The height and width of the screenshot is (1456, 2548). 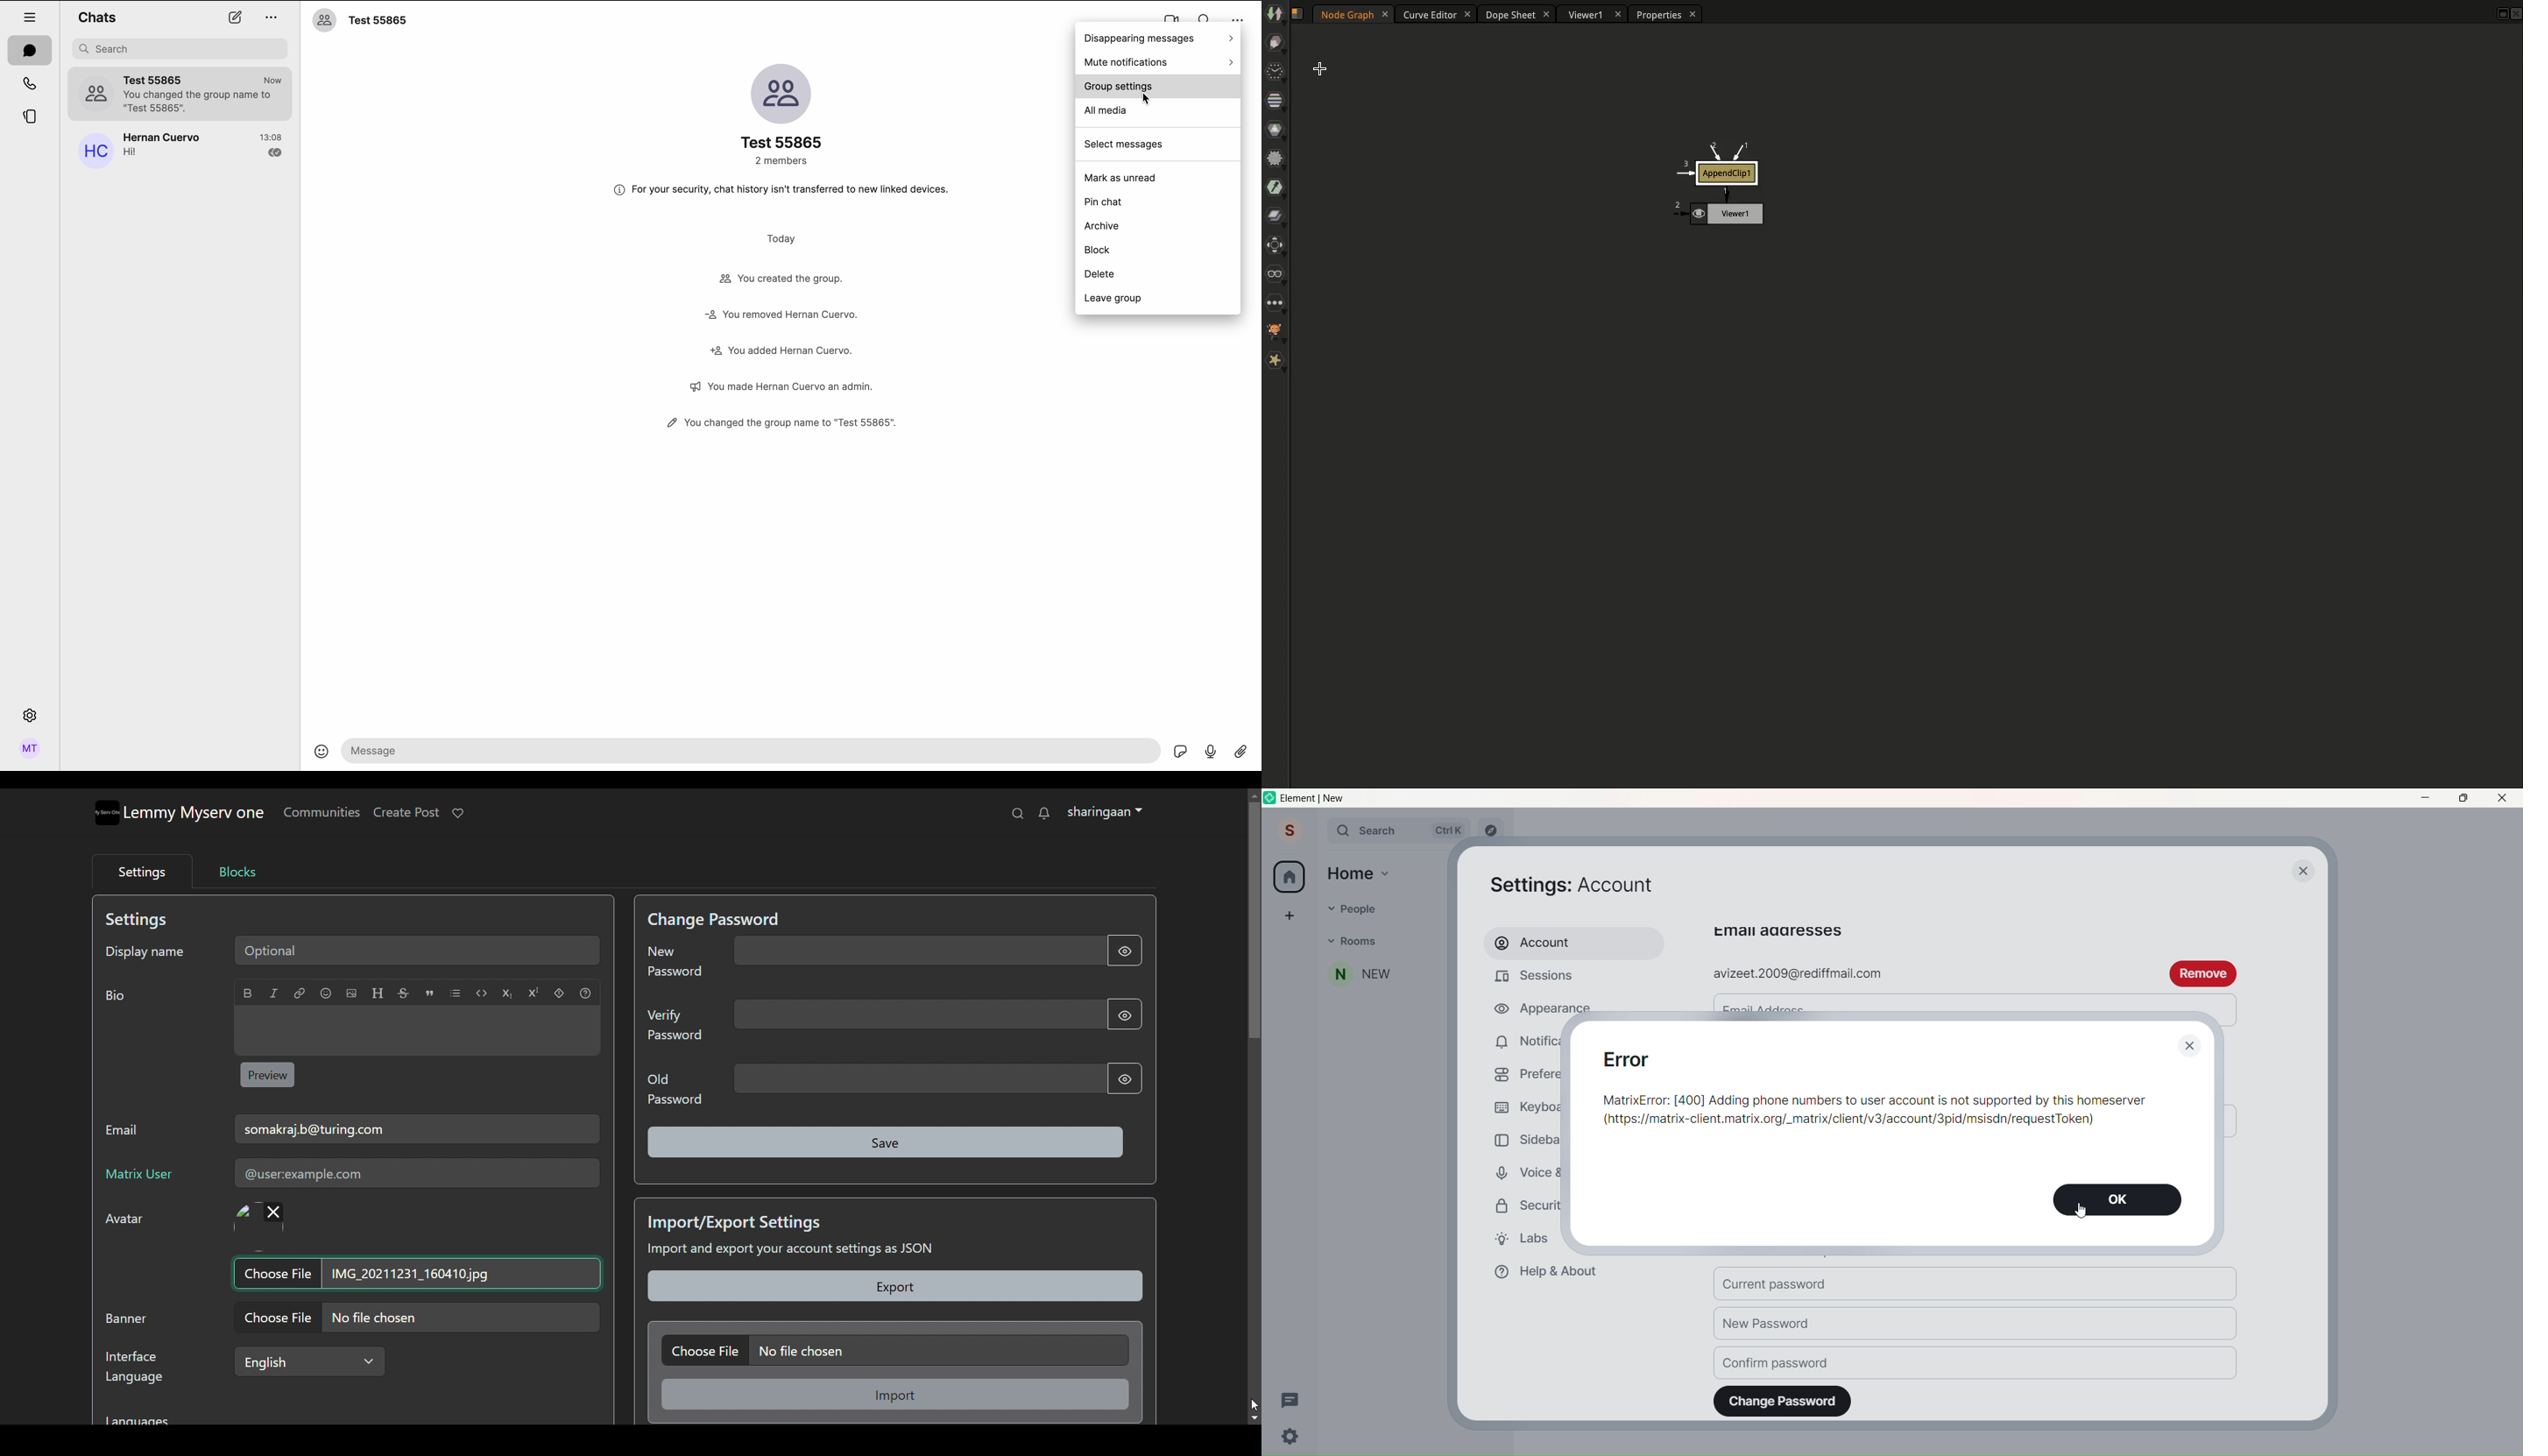 I want to click on Banner, so click(x=129, y=1323).